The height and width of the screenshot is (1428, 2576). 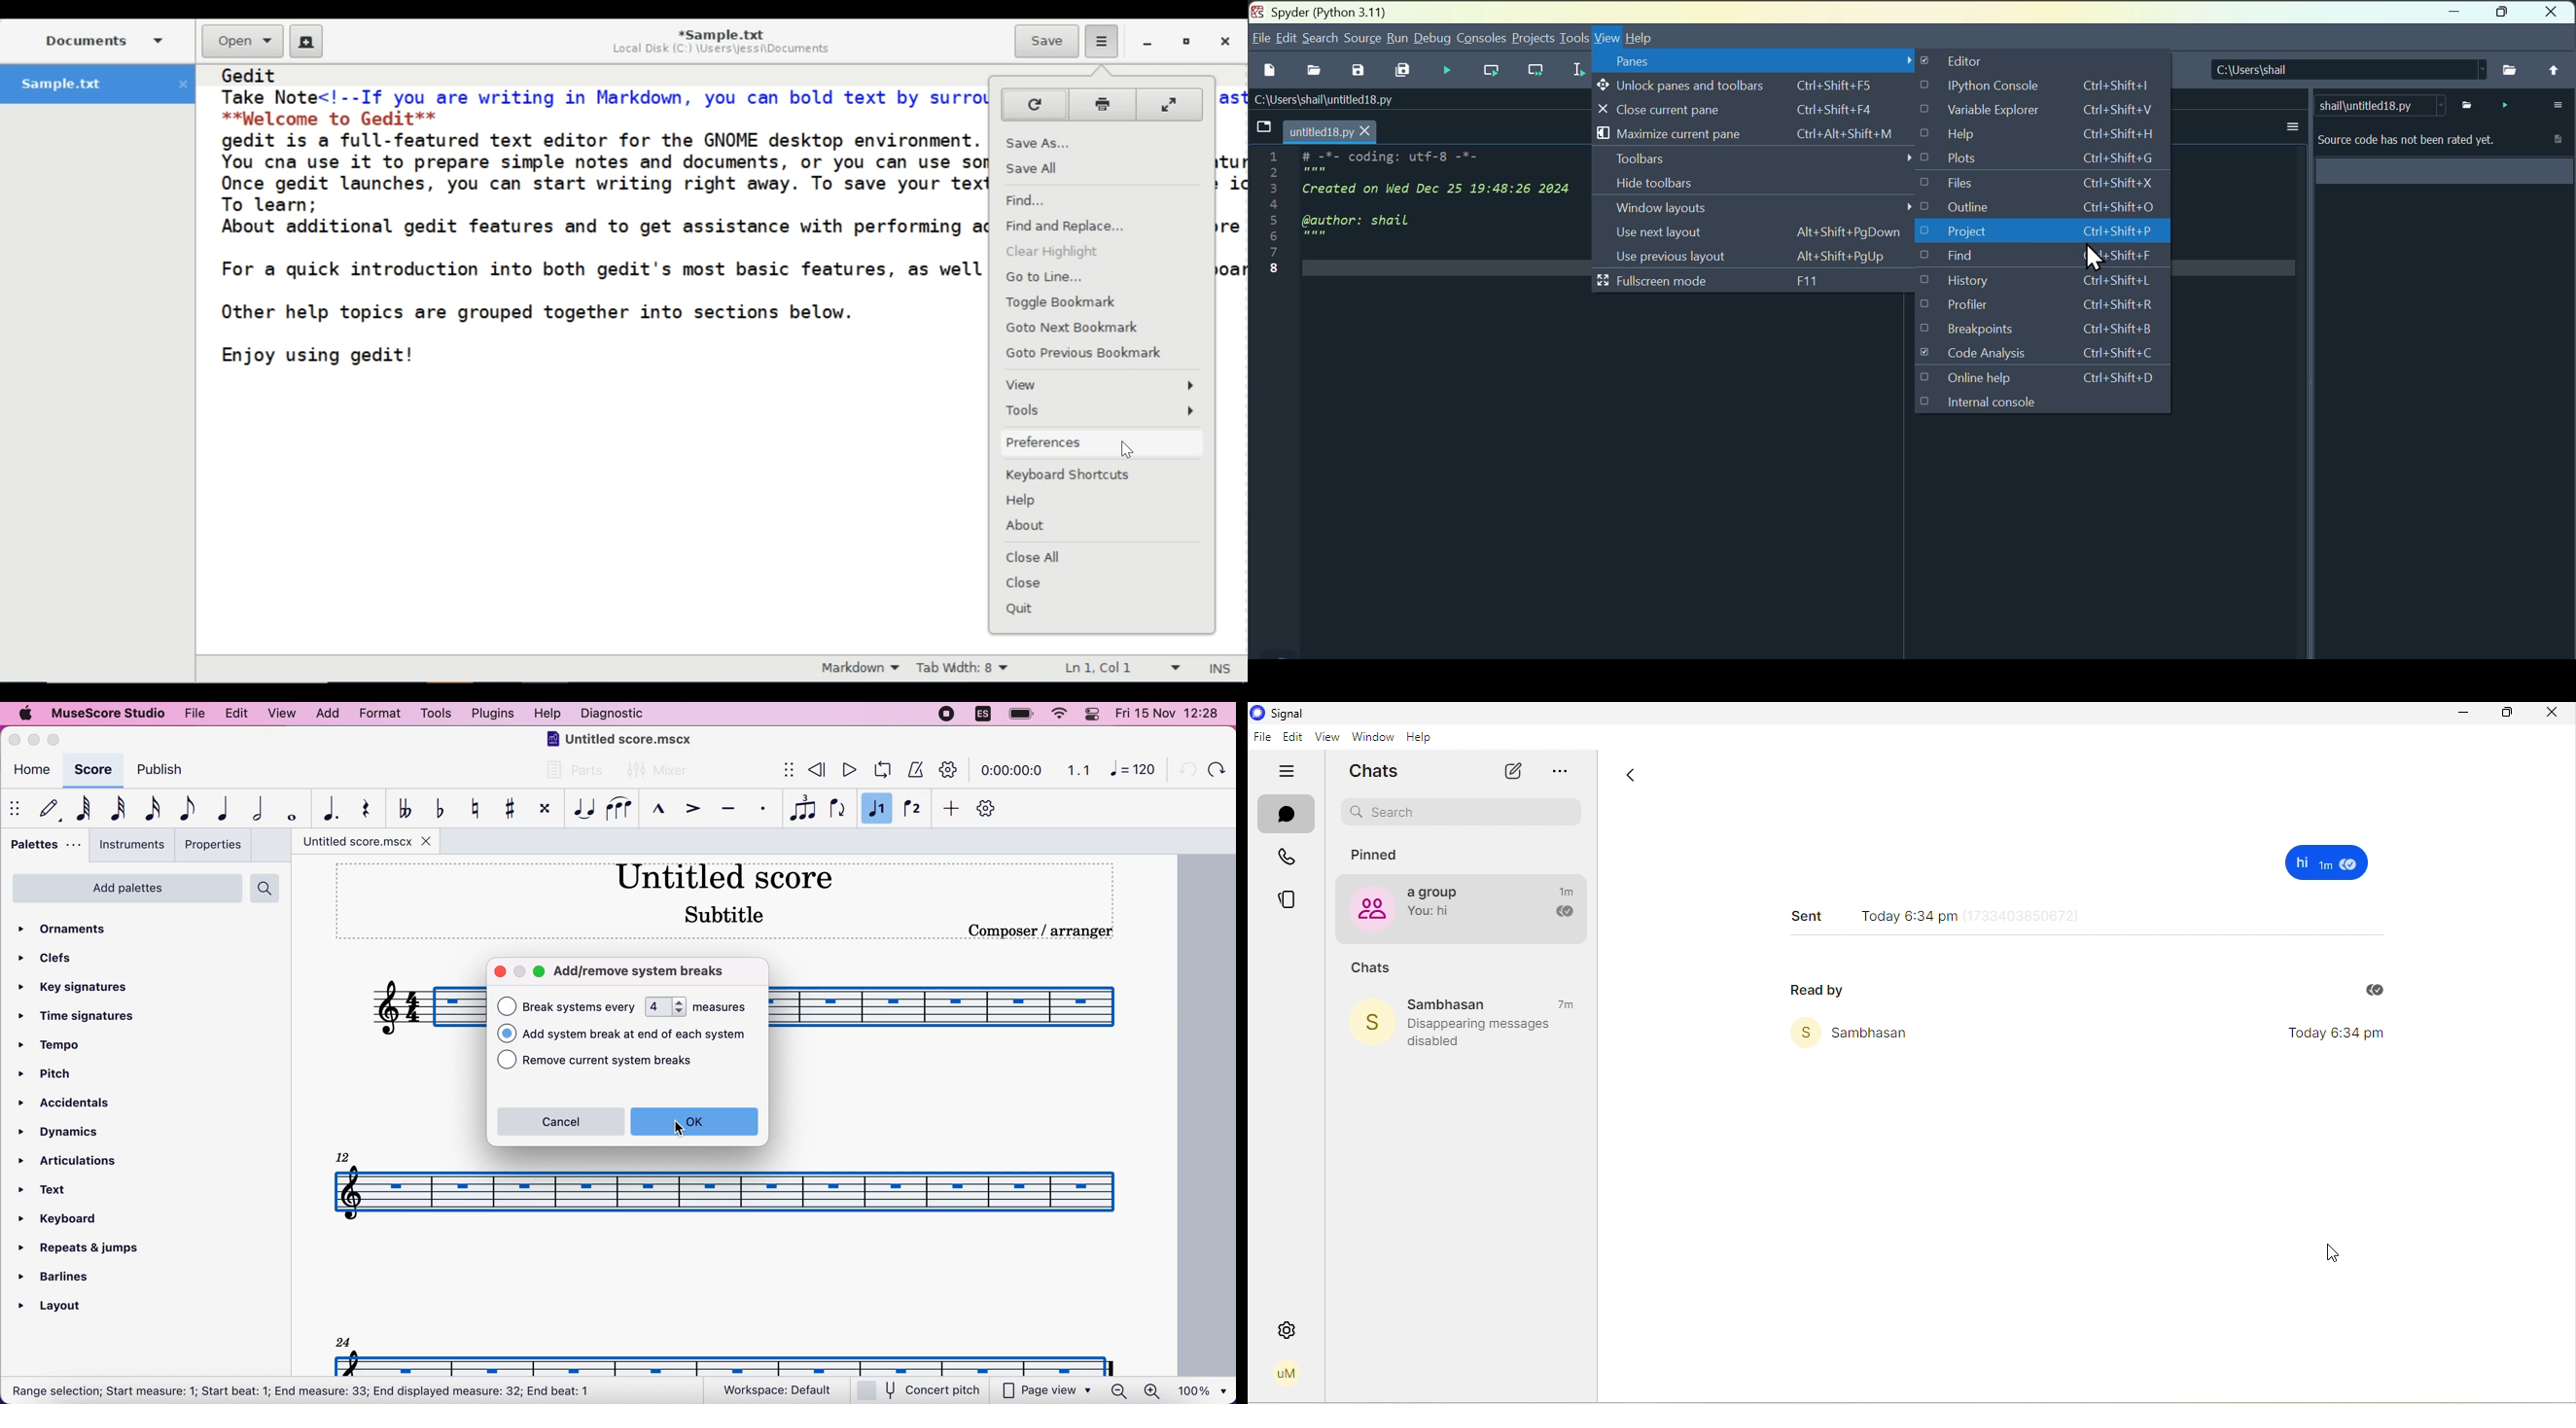 What do you see at coordinates (219, 808) in the screenshot?
I see `quarter note` at bounding box center [219, 808].